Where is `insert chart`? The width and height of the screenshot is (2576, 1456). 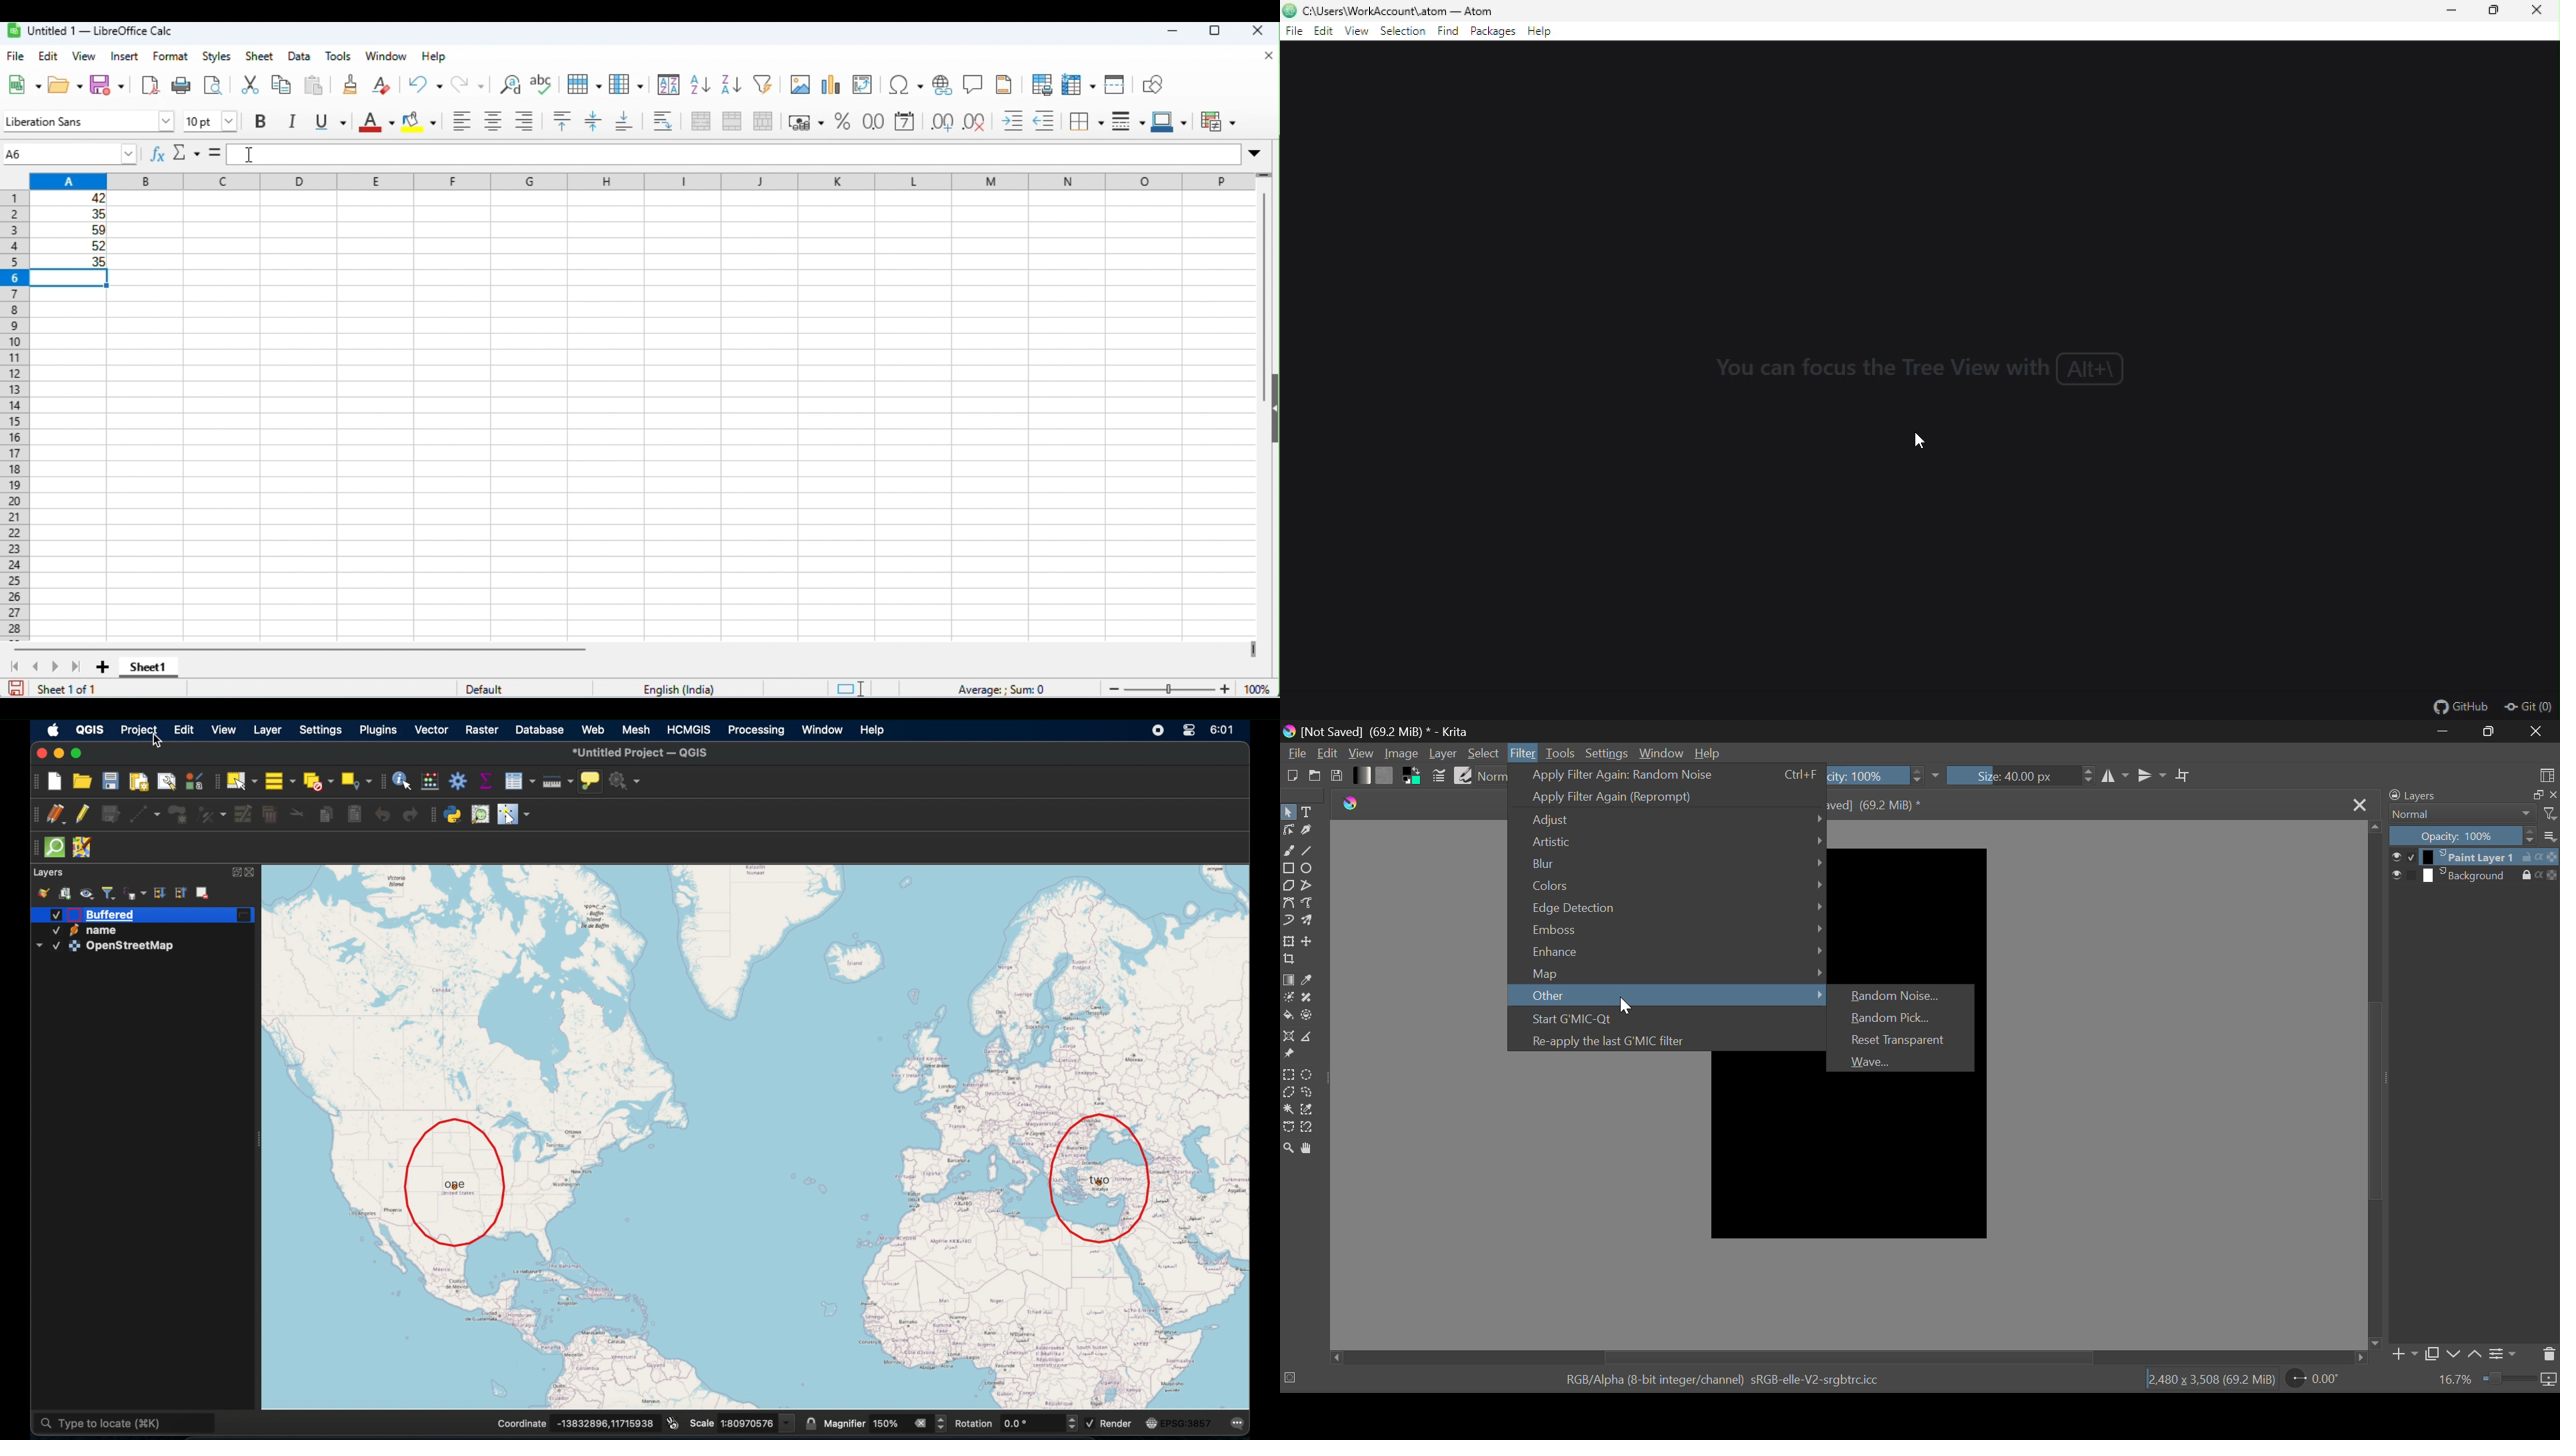 insert chart is located at coordinates (829, 85).